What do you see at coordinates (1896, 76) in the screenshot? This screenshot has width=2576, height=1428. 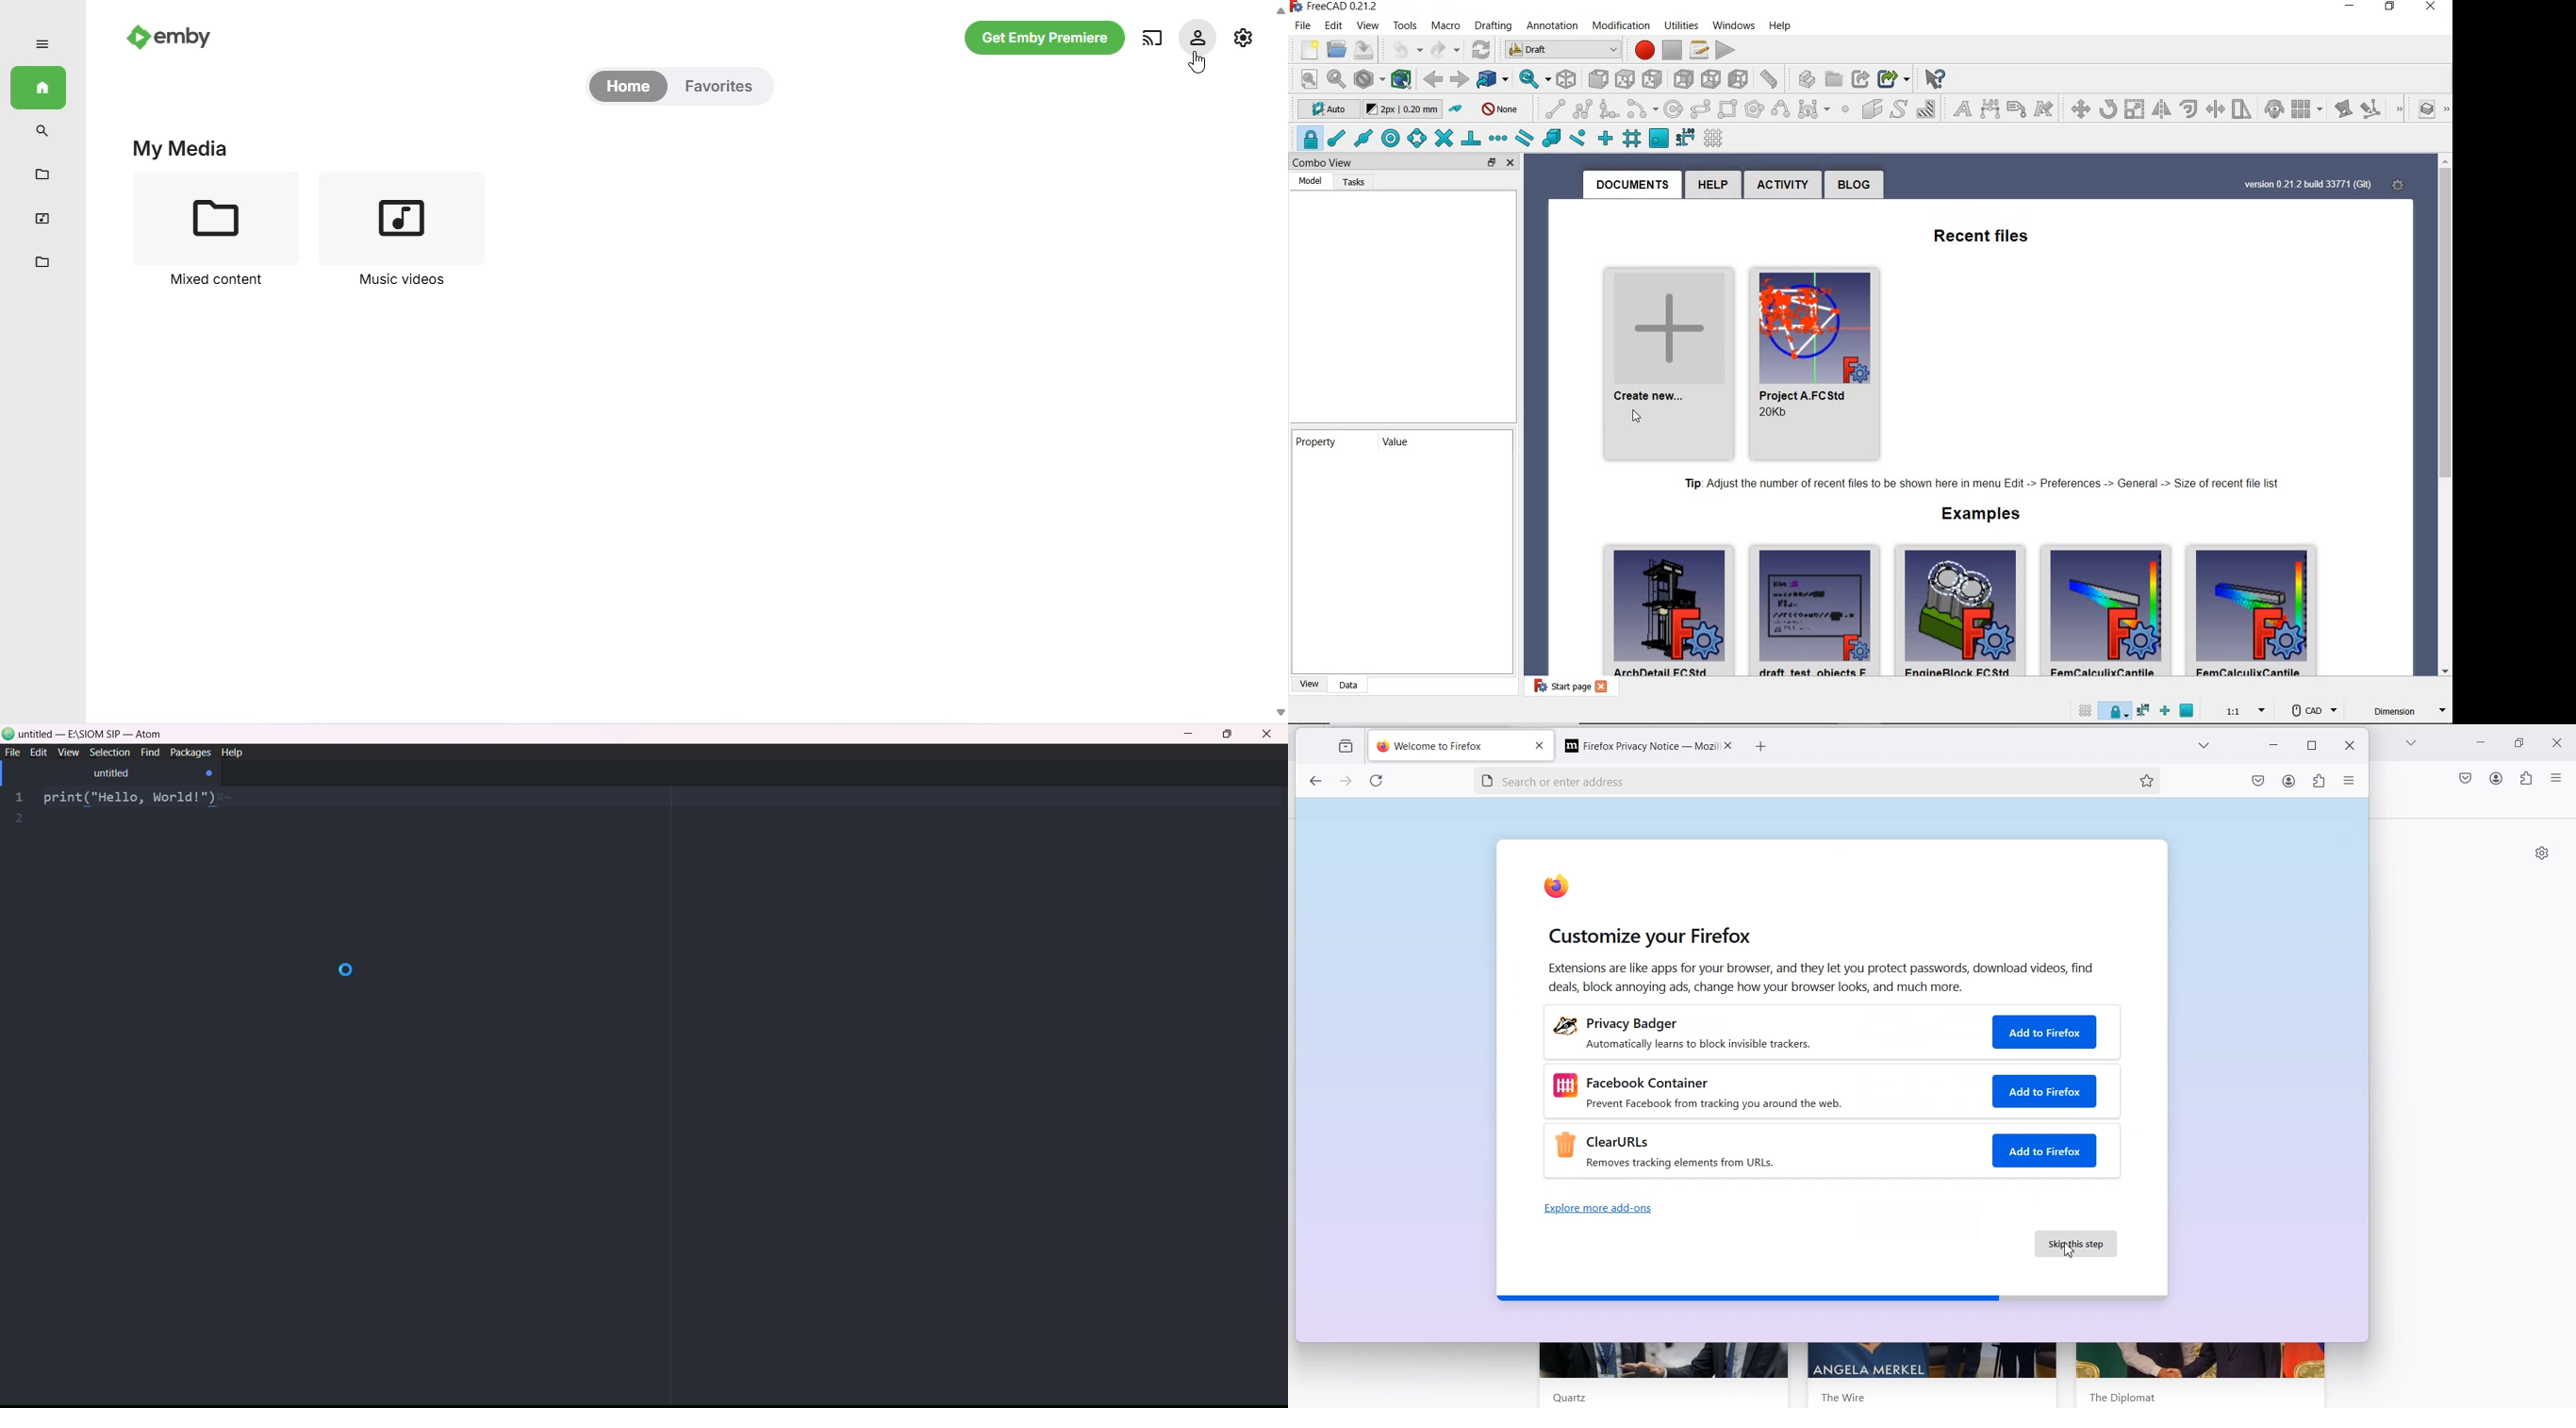 I see `what's this?` at bounding box center [1896, 76].